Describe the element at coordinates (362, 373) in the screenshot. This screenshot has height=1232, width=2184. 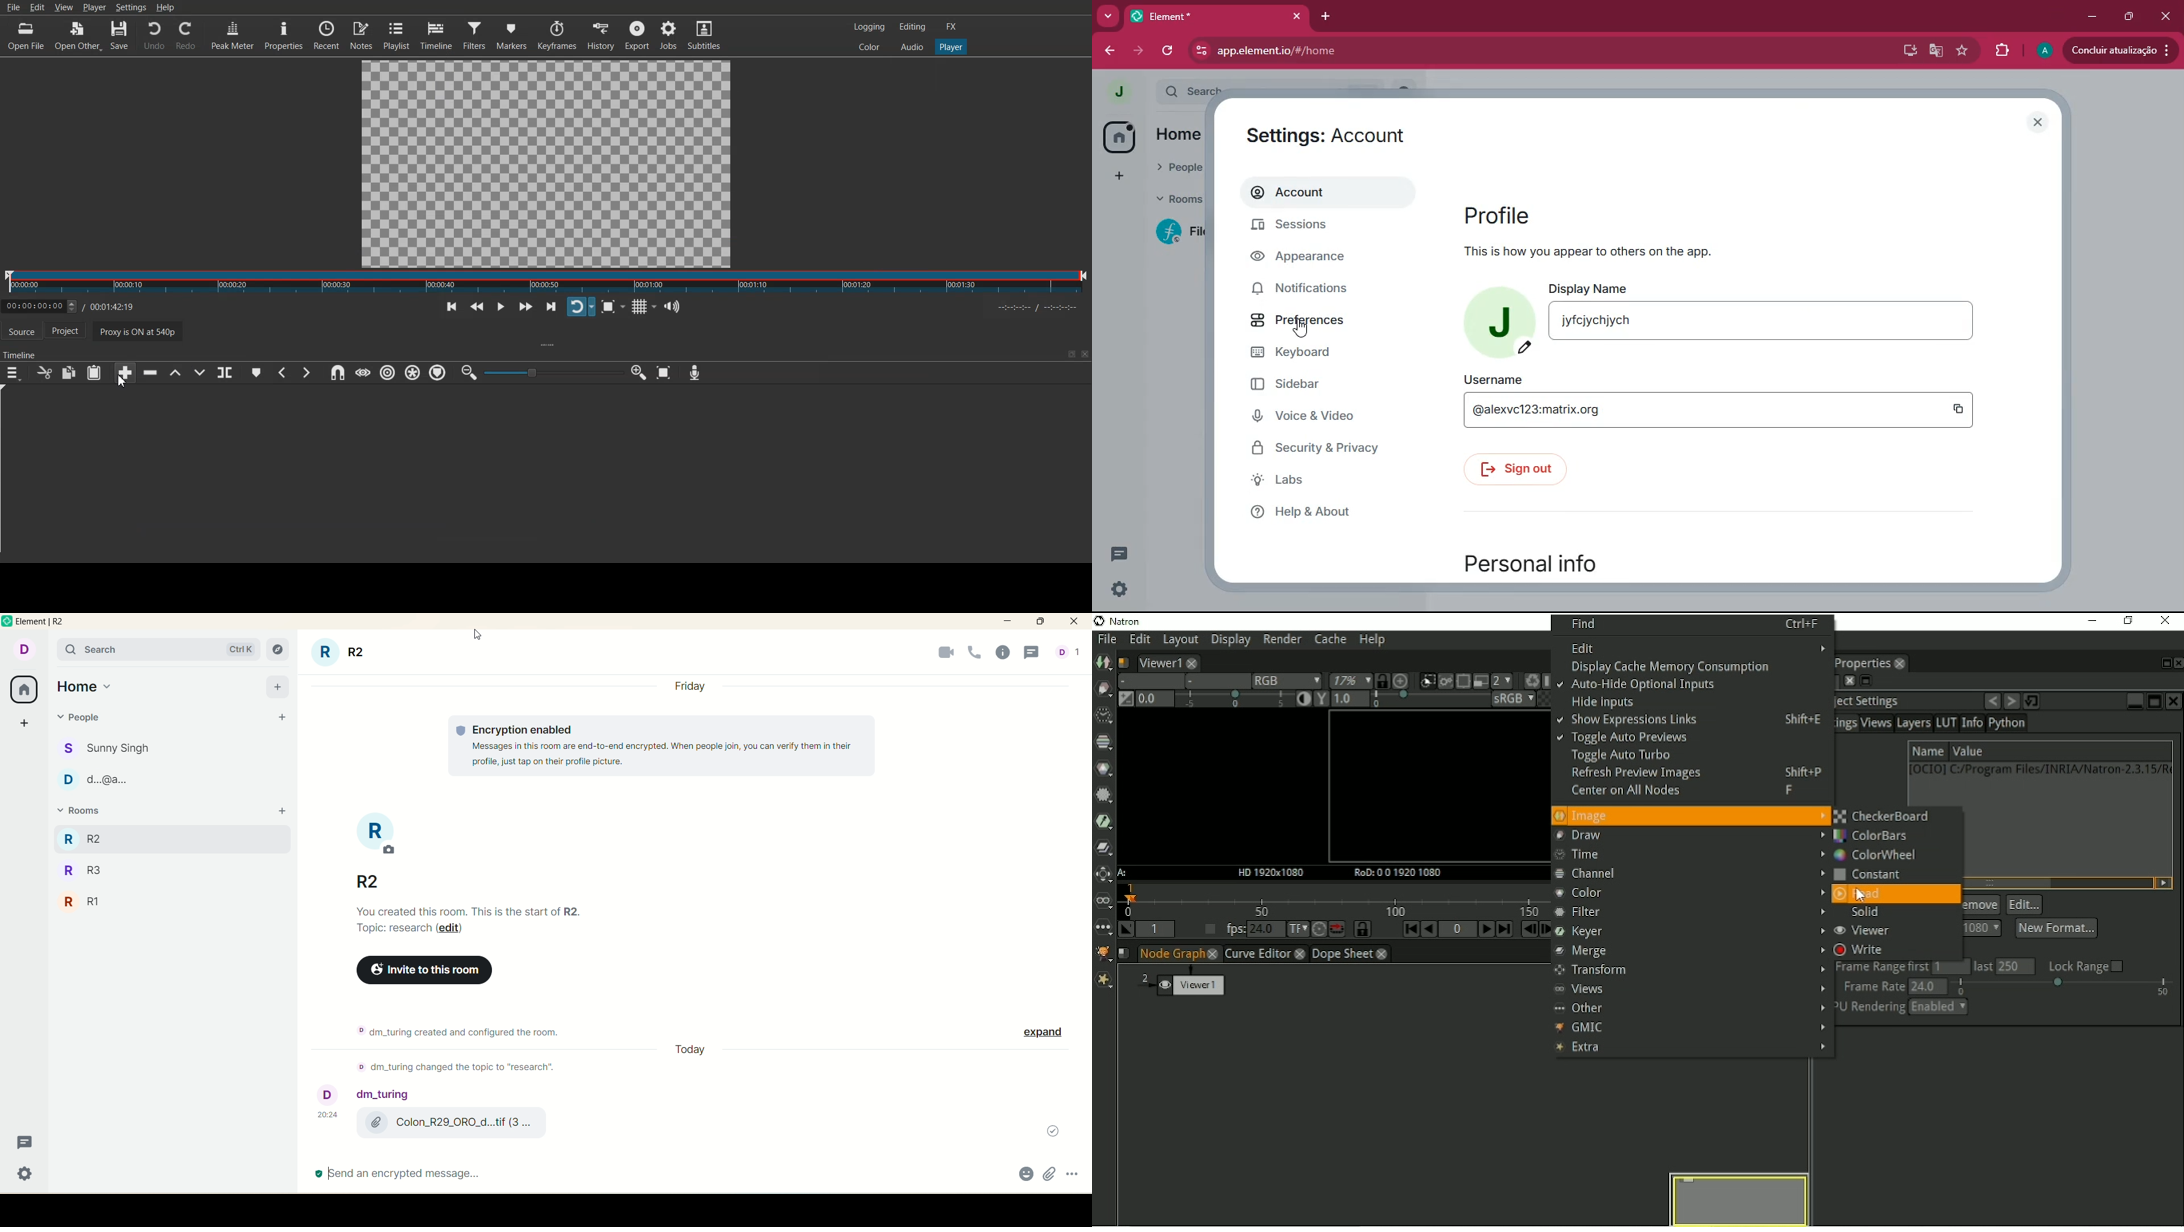
I see `Scrub while dragging` at that location.